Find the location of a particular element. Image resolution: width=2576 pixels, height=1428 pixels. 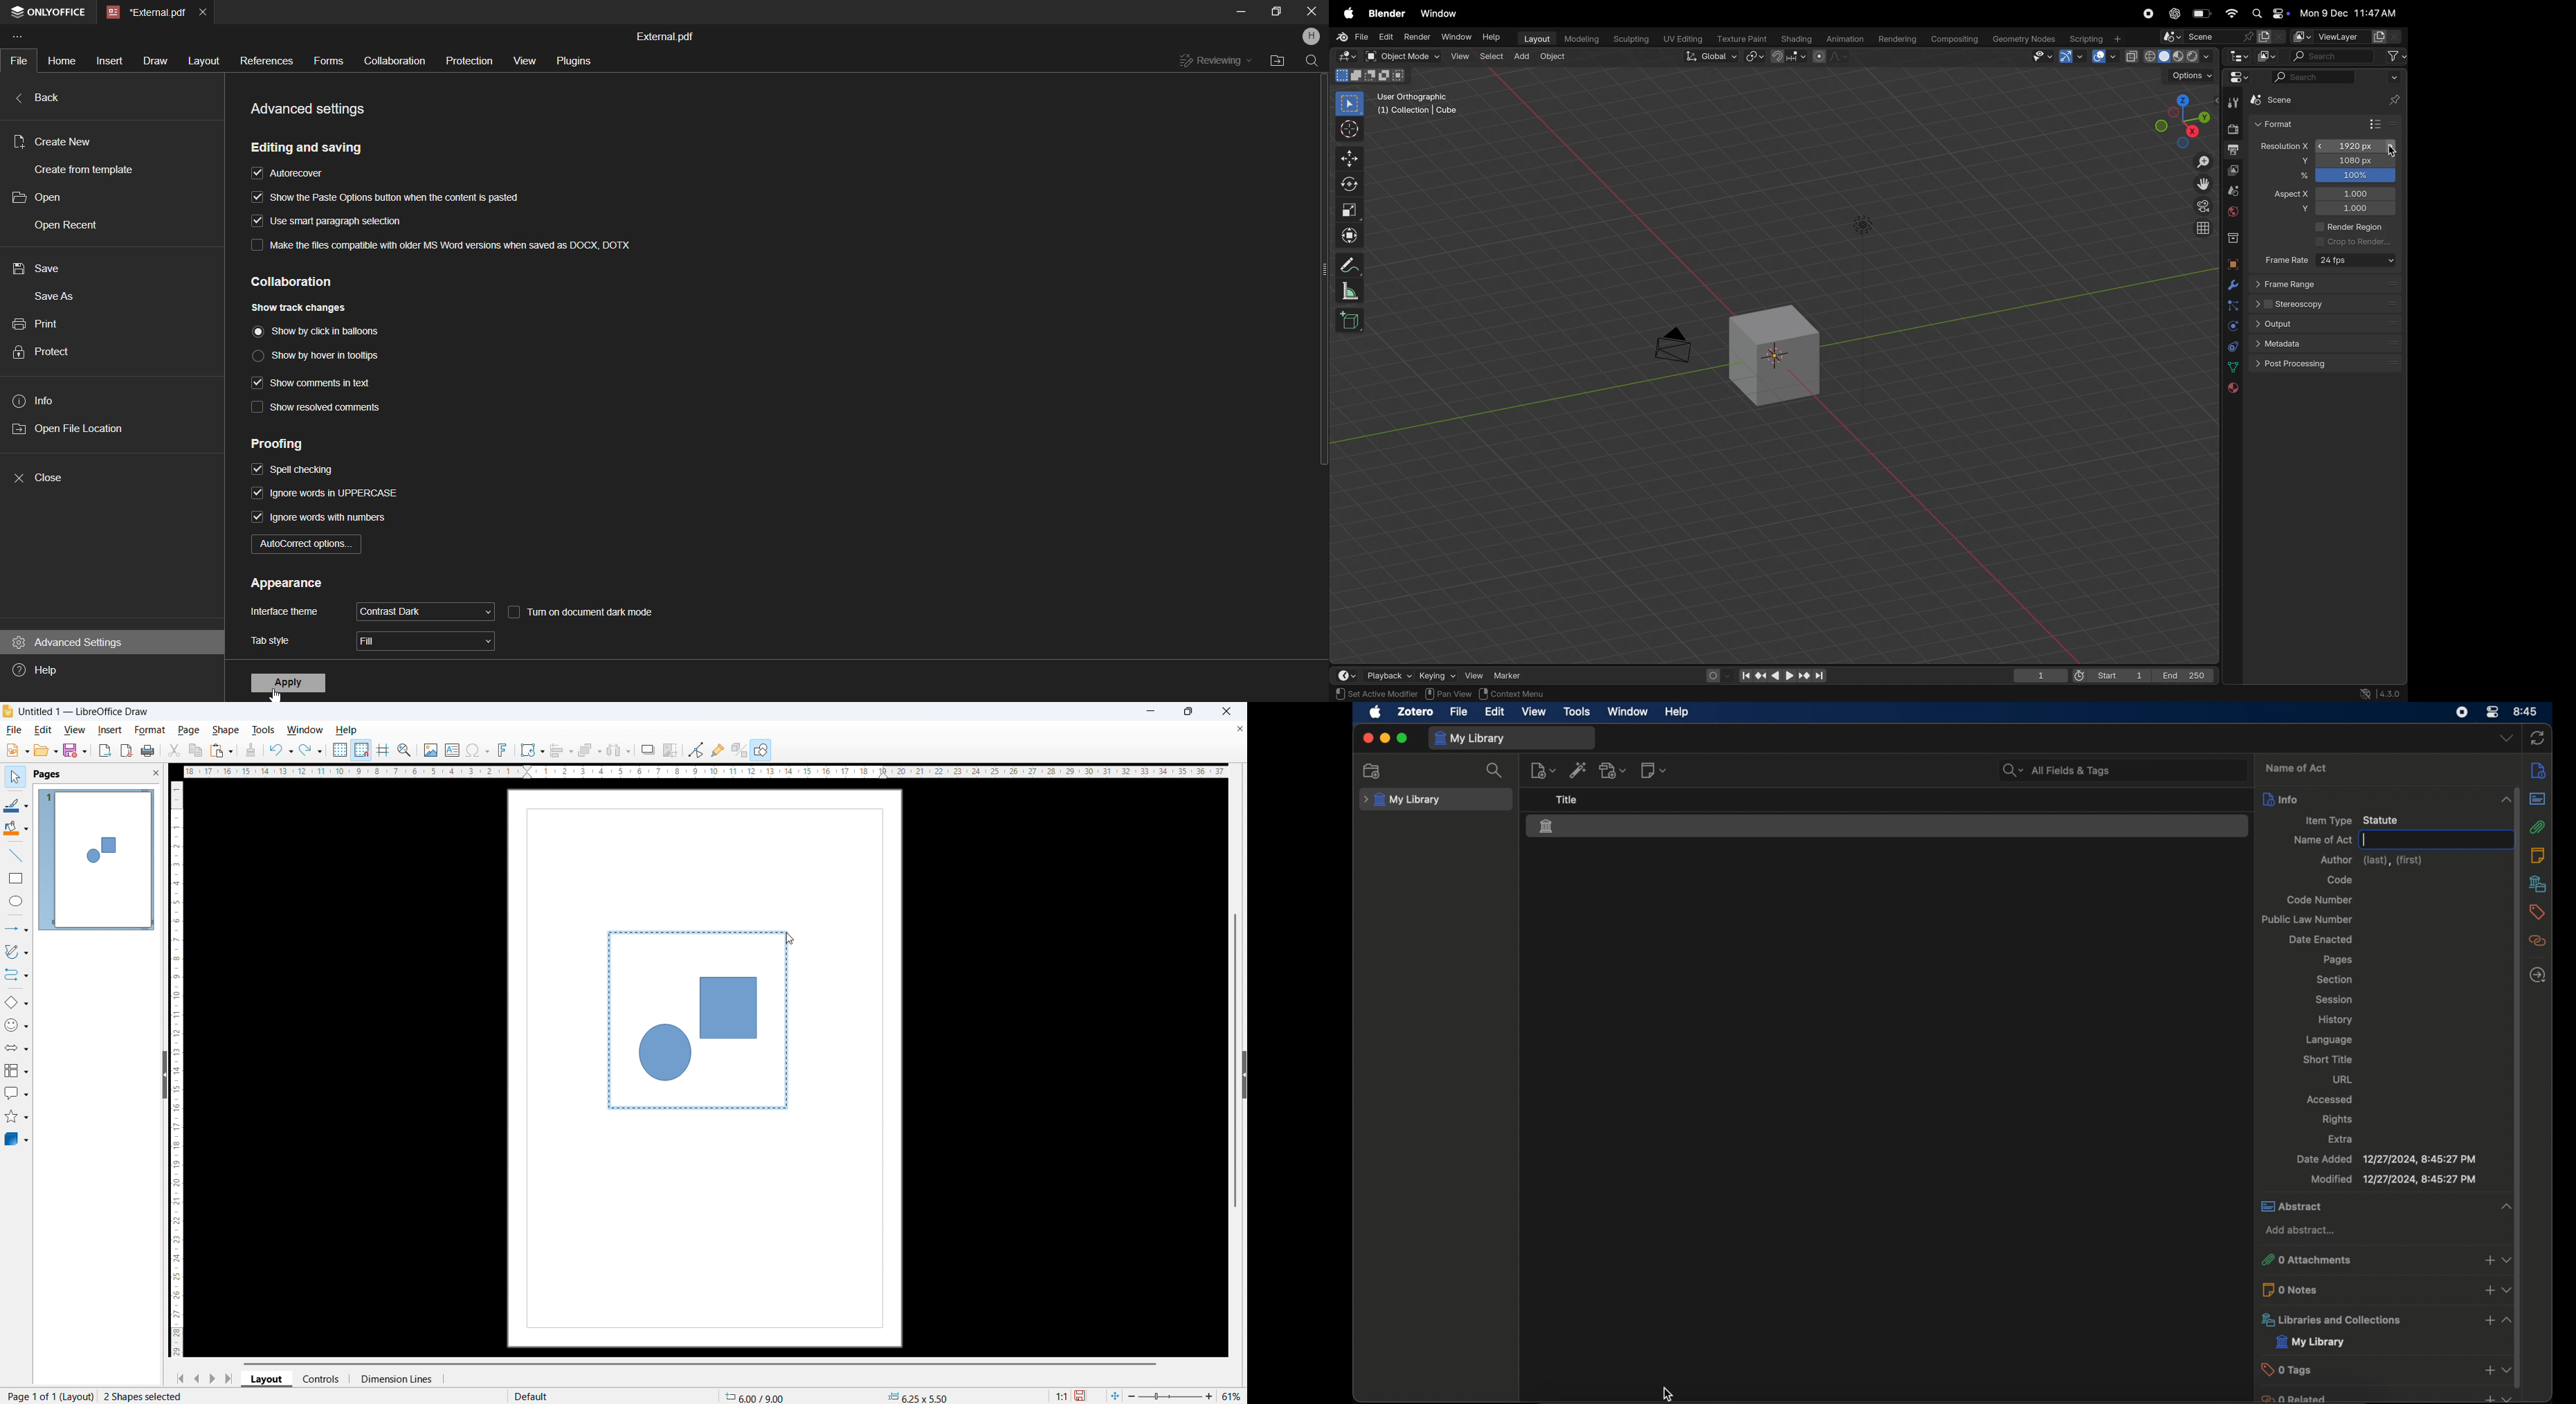

Draw is located at coordinates (154, 62).